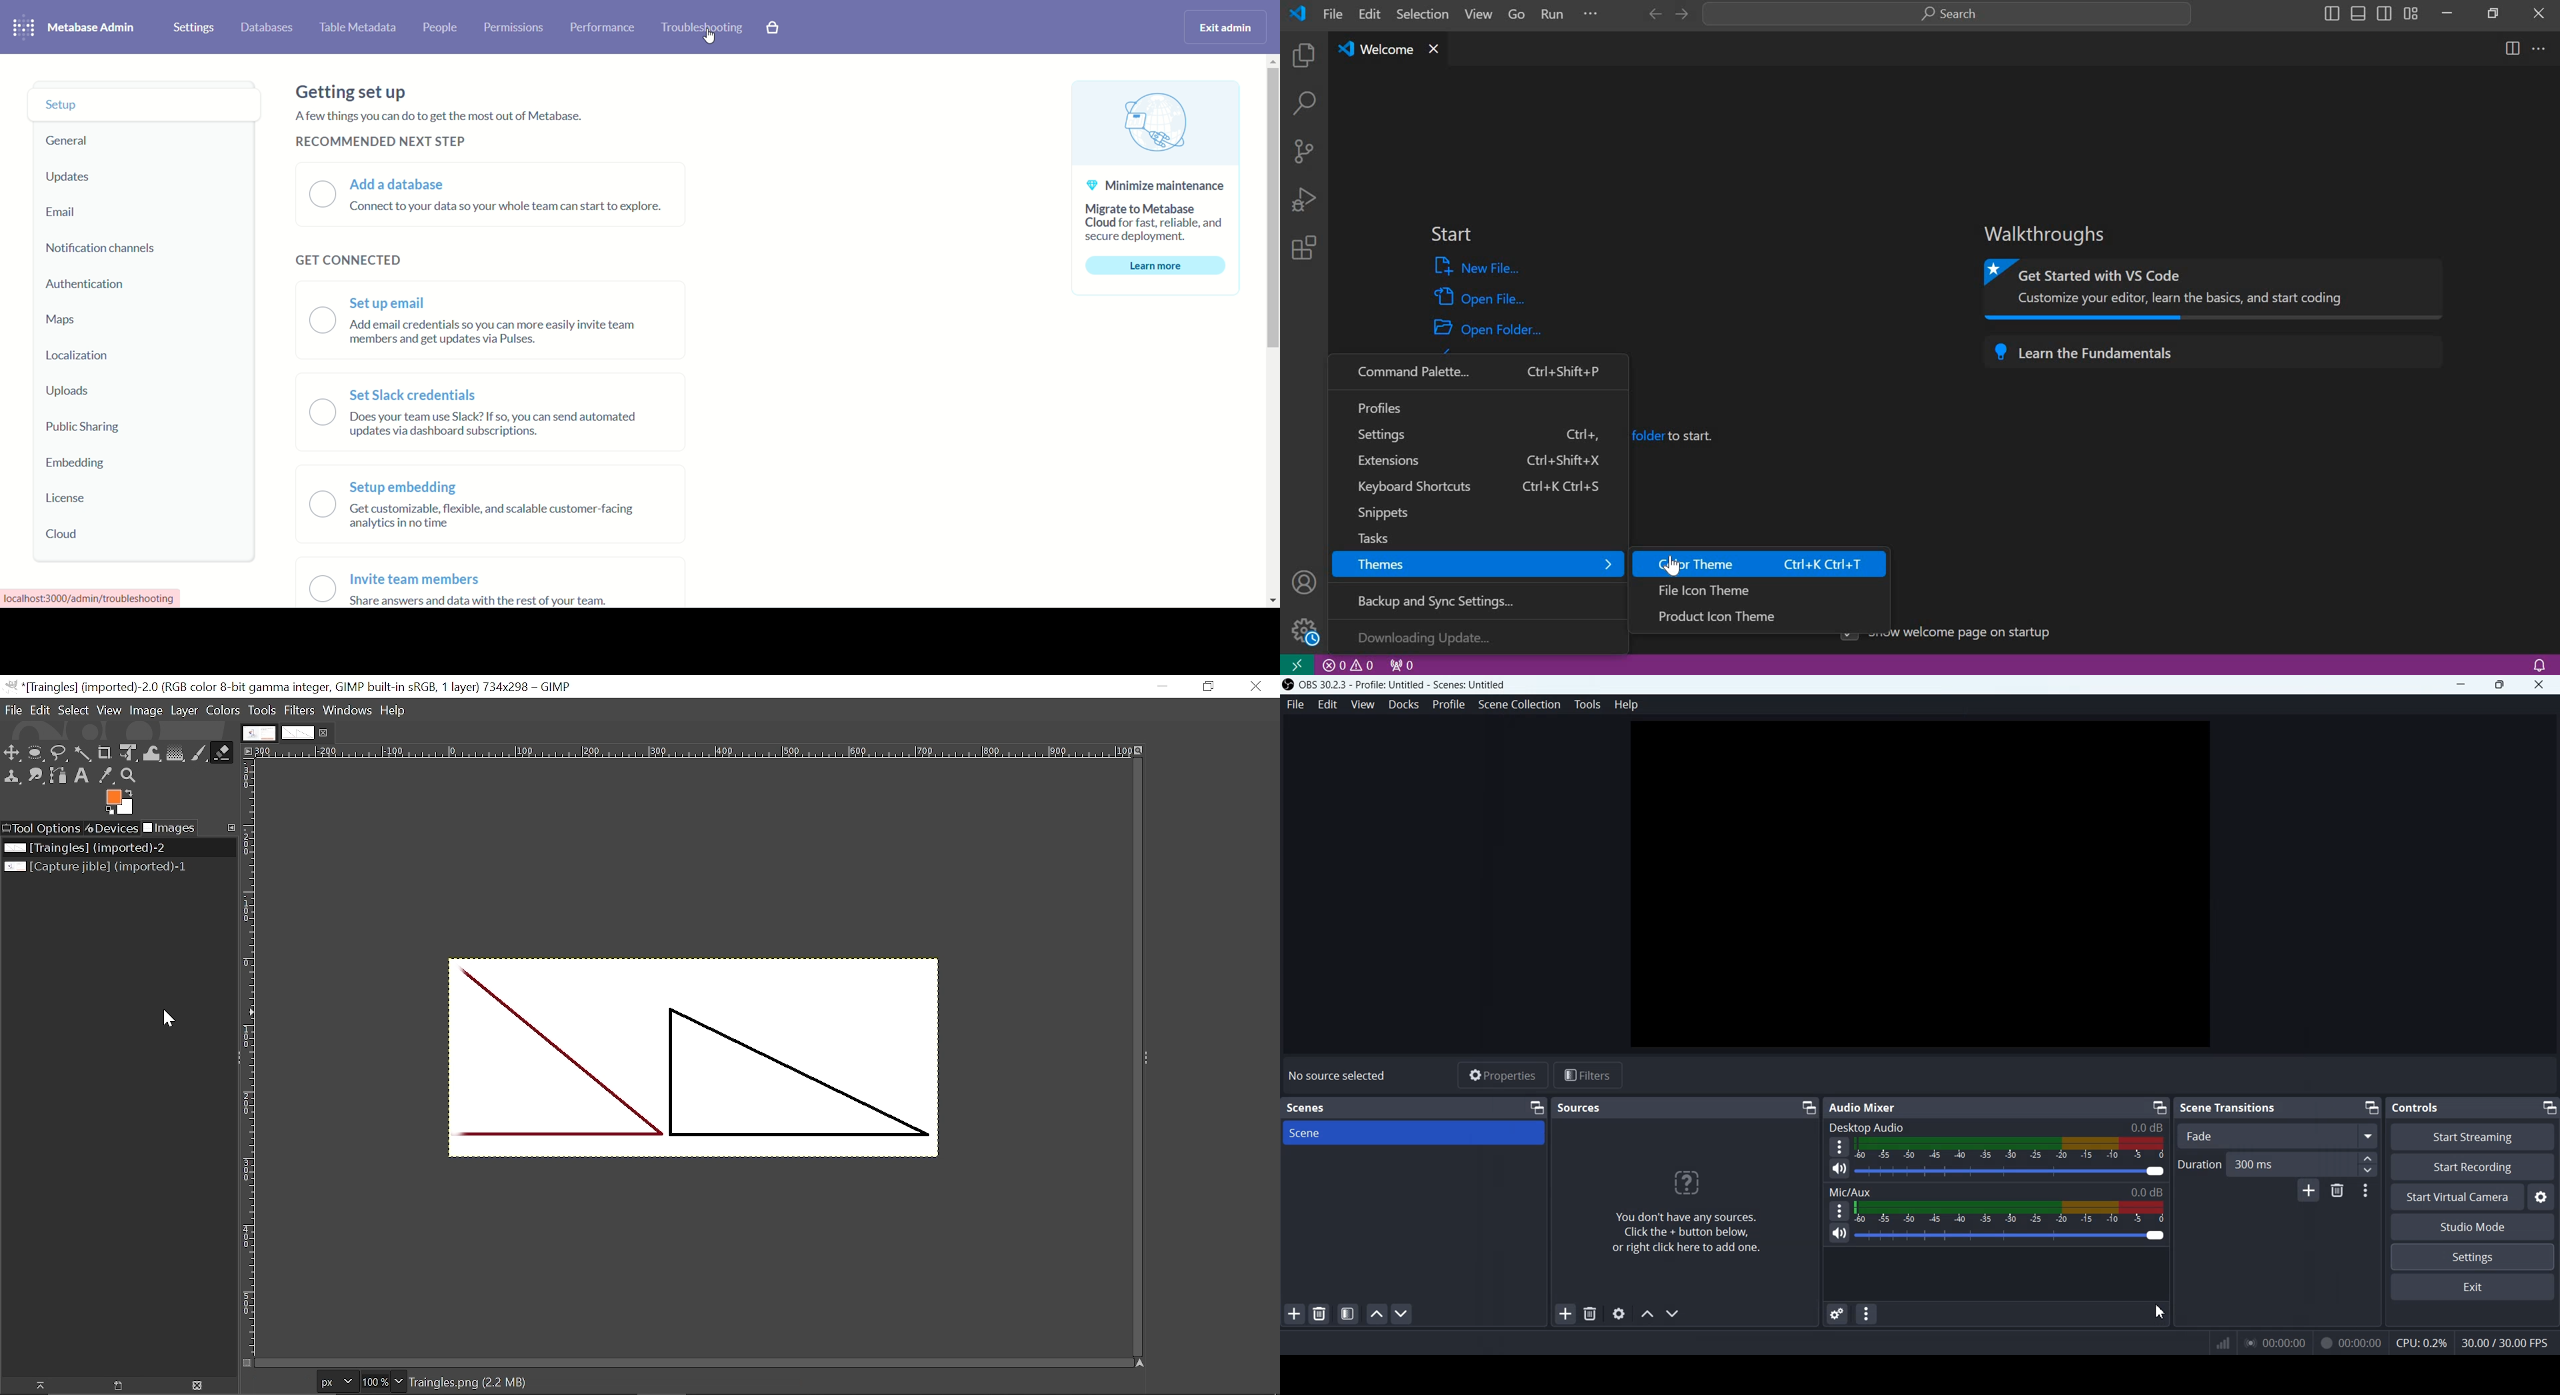 The height and width of the screenshot is (1400, 2576). Describe the element at coordinates (2489, 12) in the screenshot. I see `restore down` at that location.